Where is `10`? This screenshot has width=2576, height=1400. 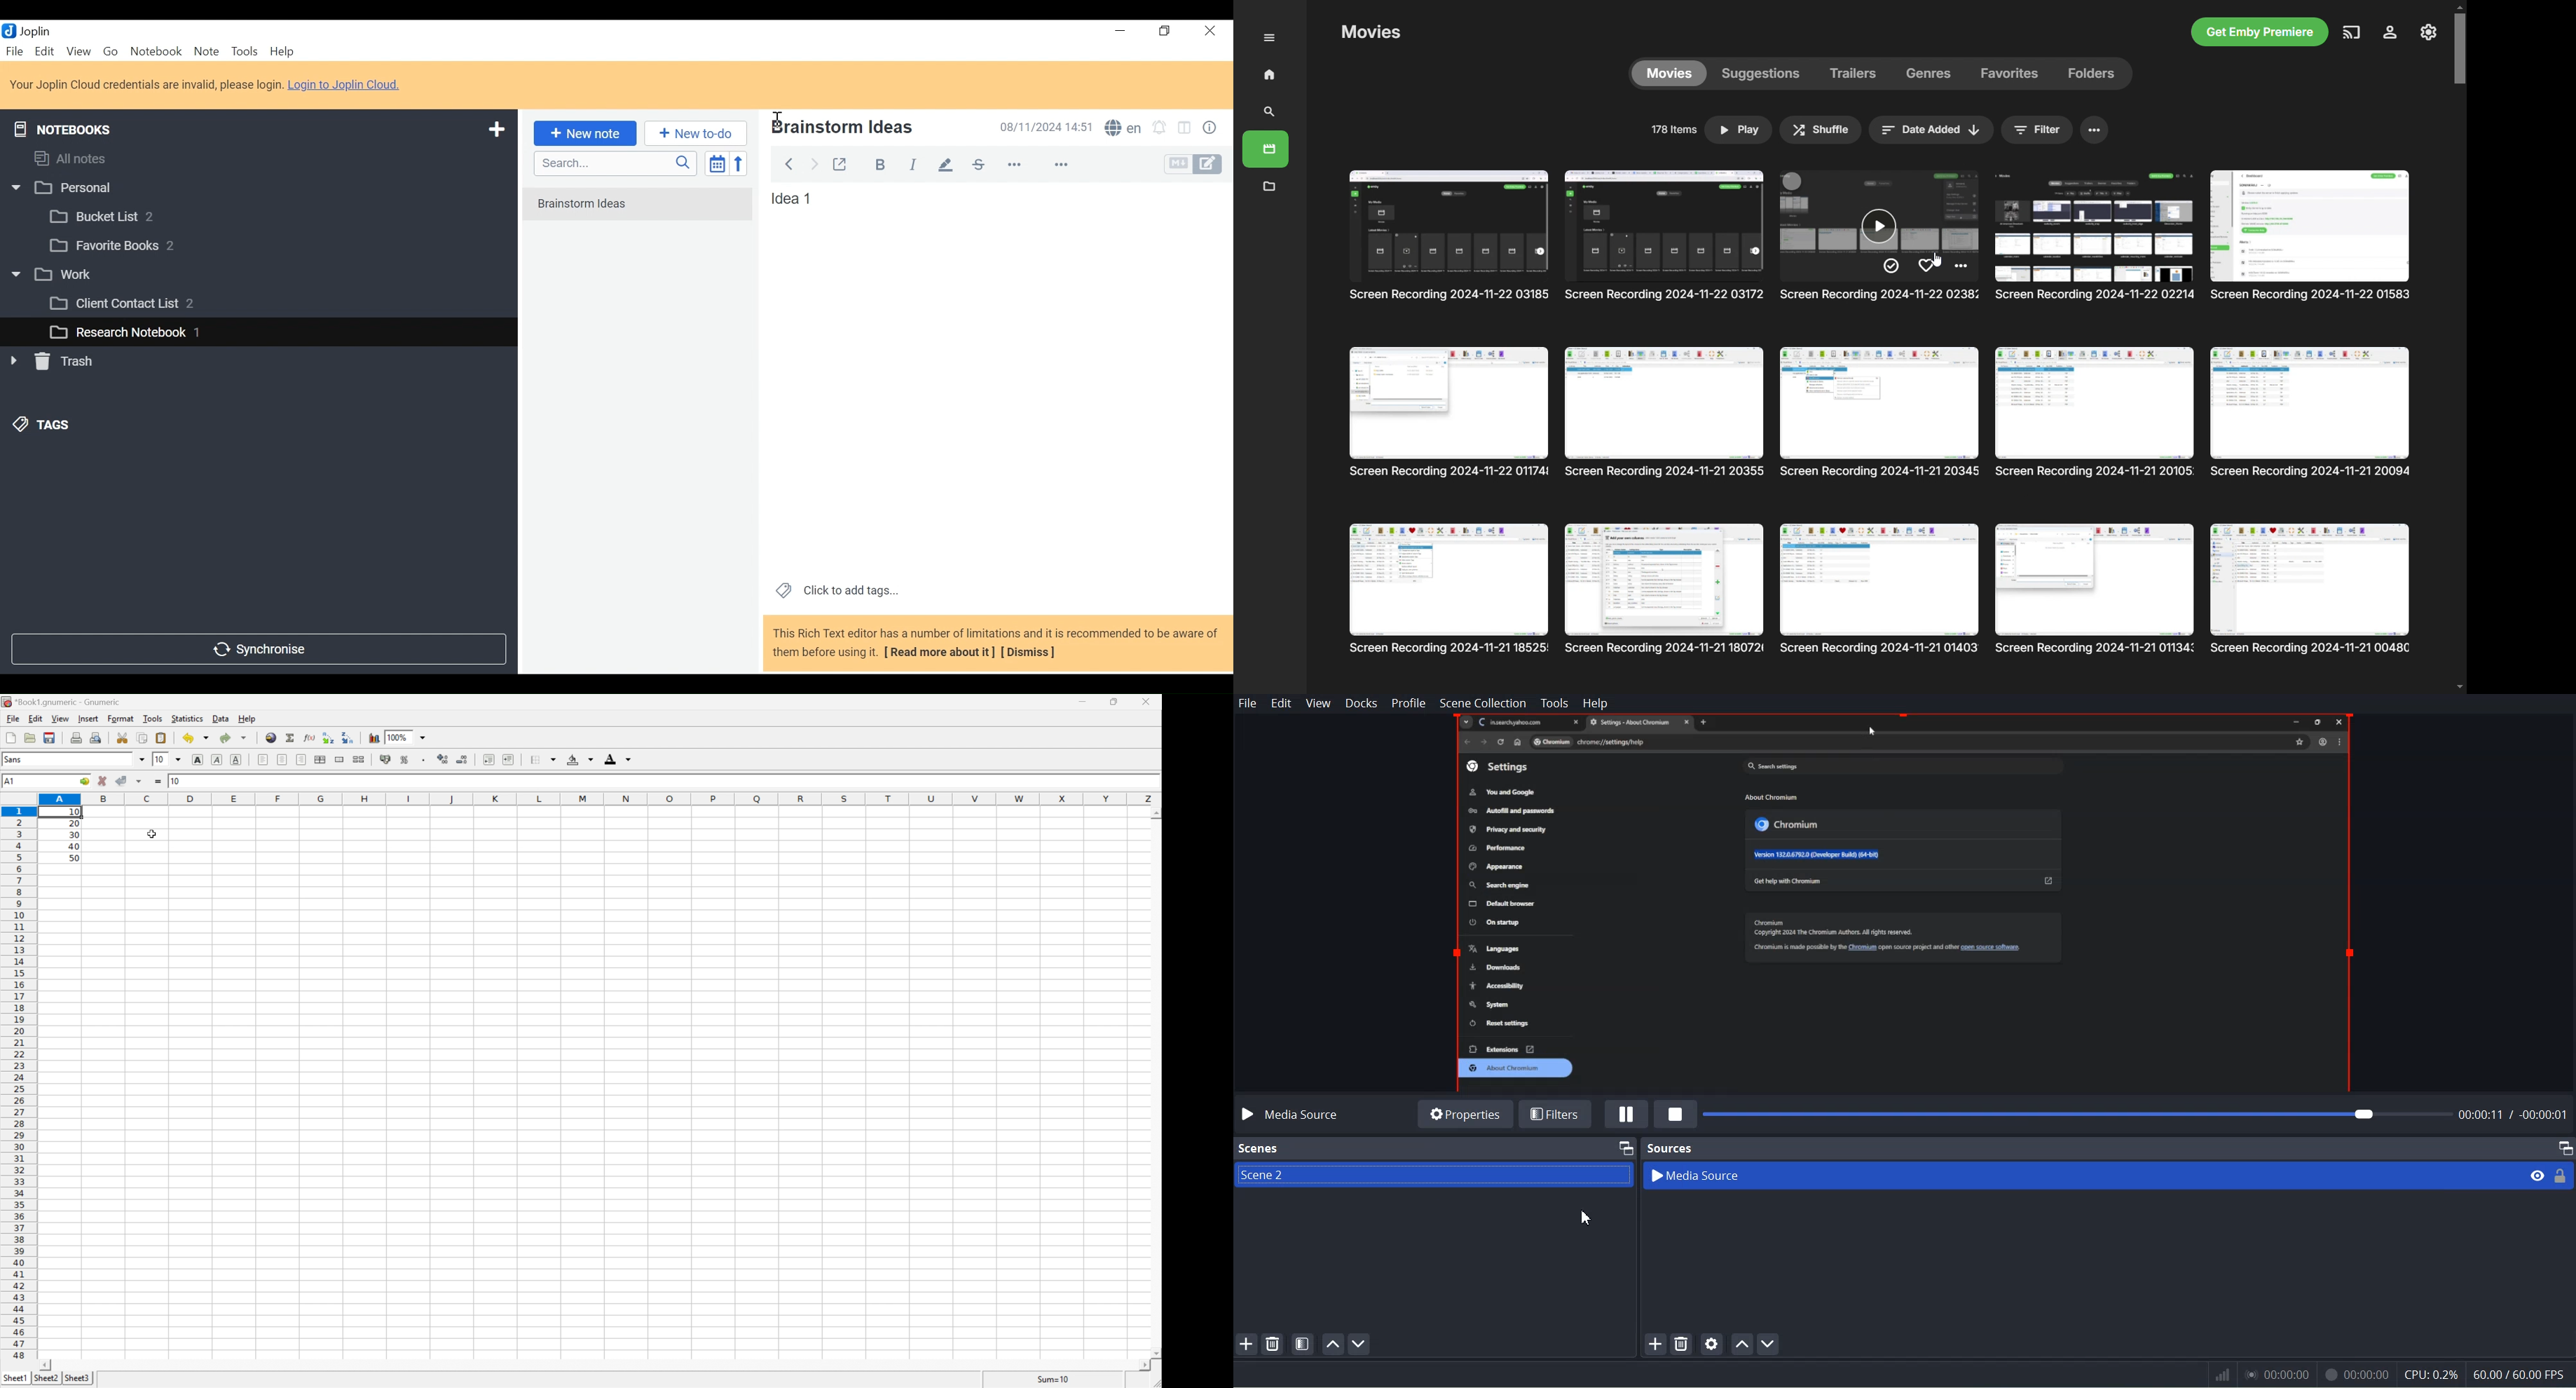 10 is located at coordinates (177, 782).